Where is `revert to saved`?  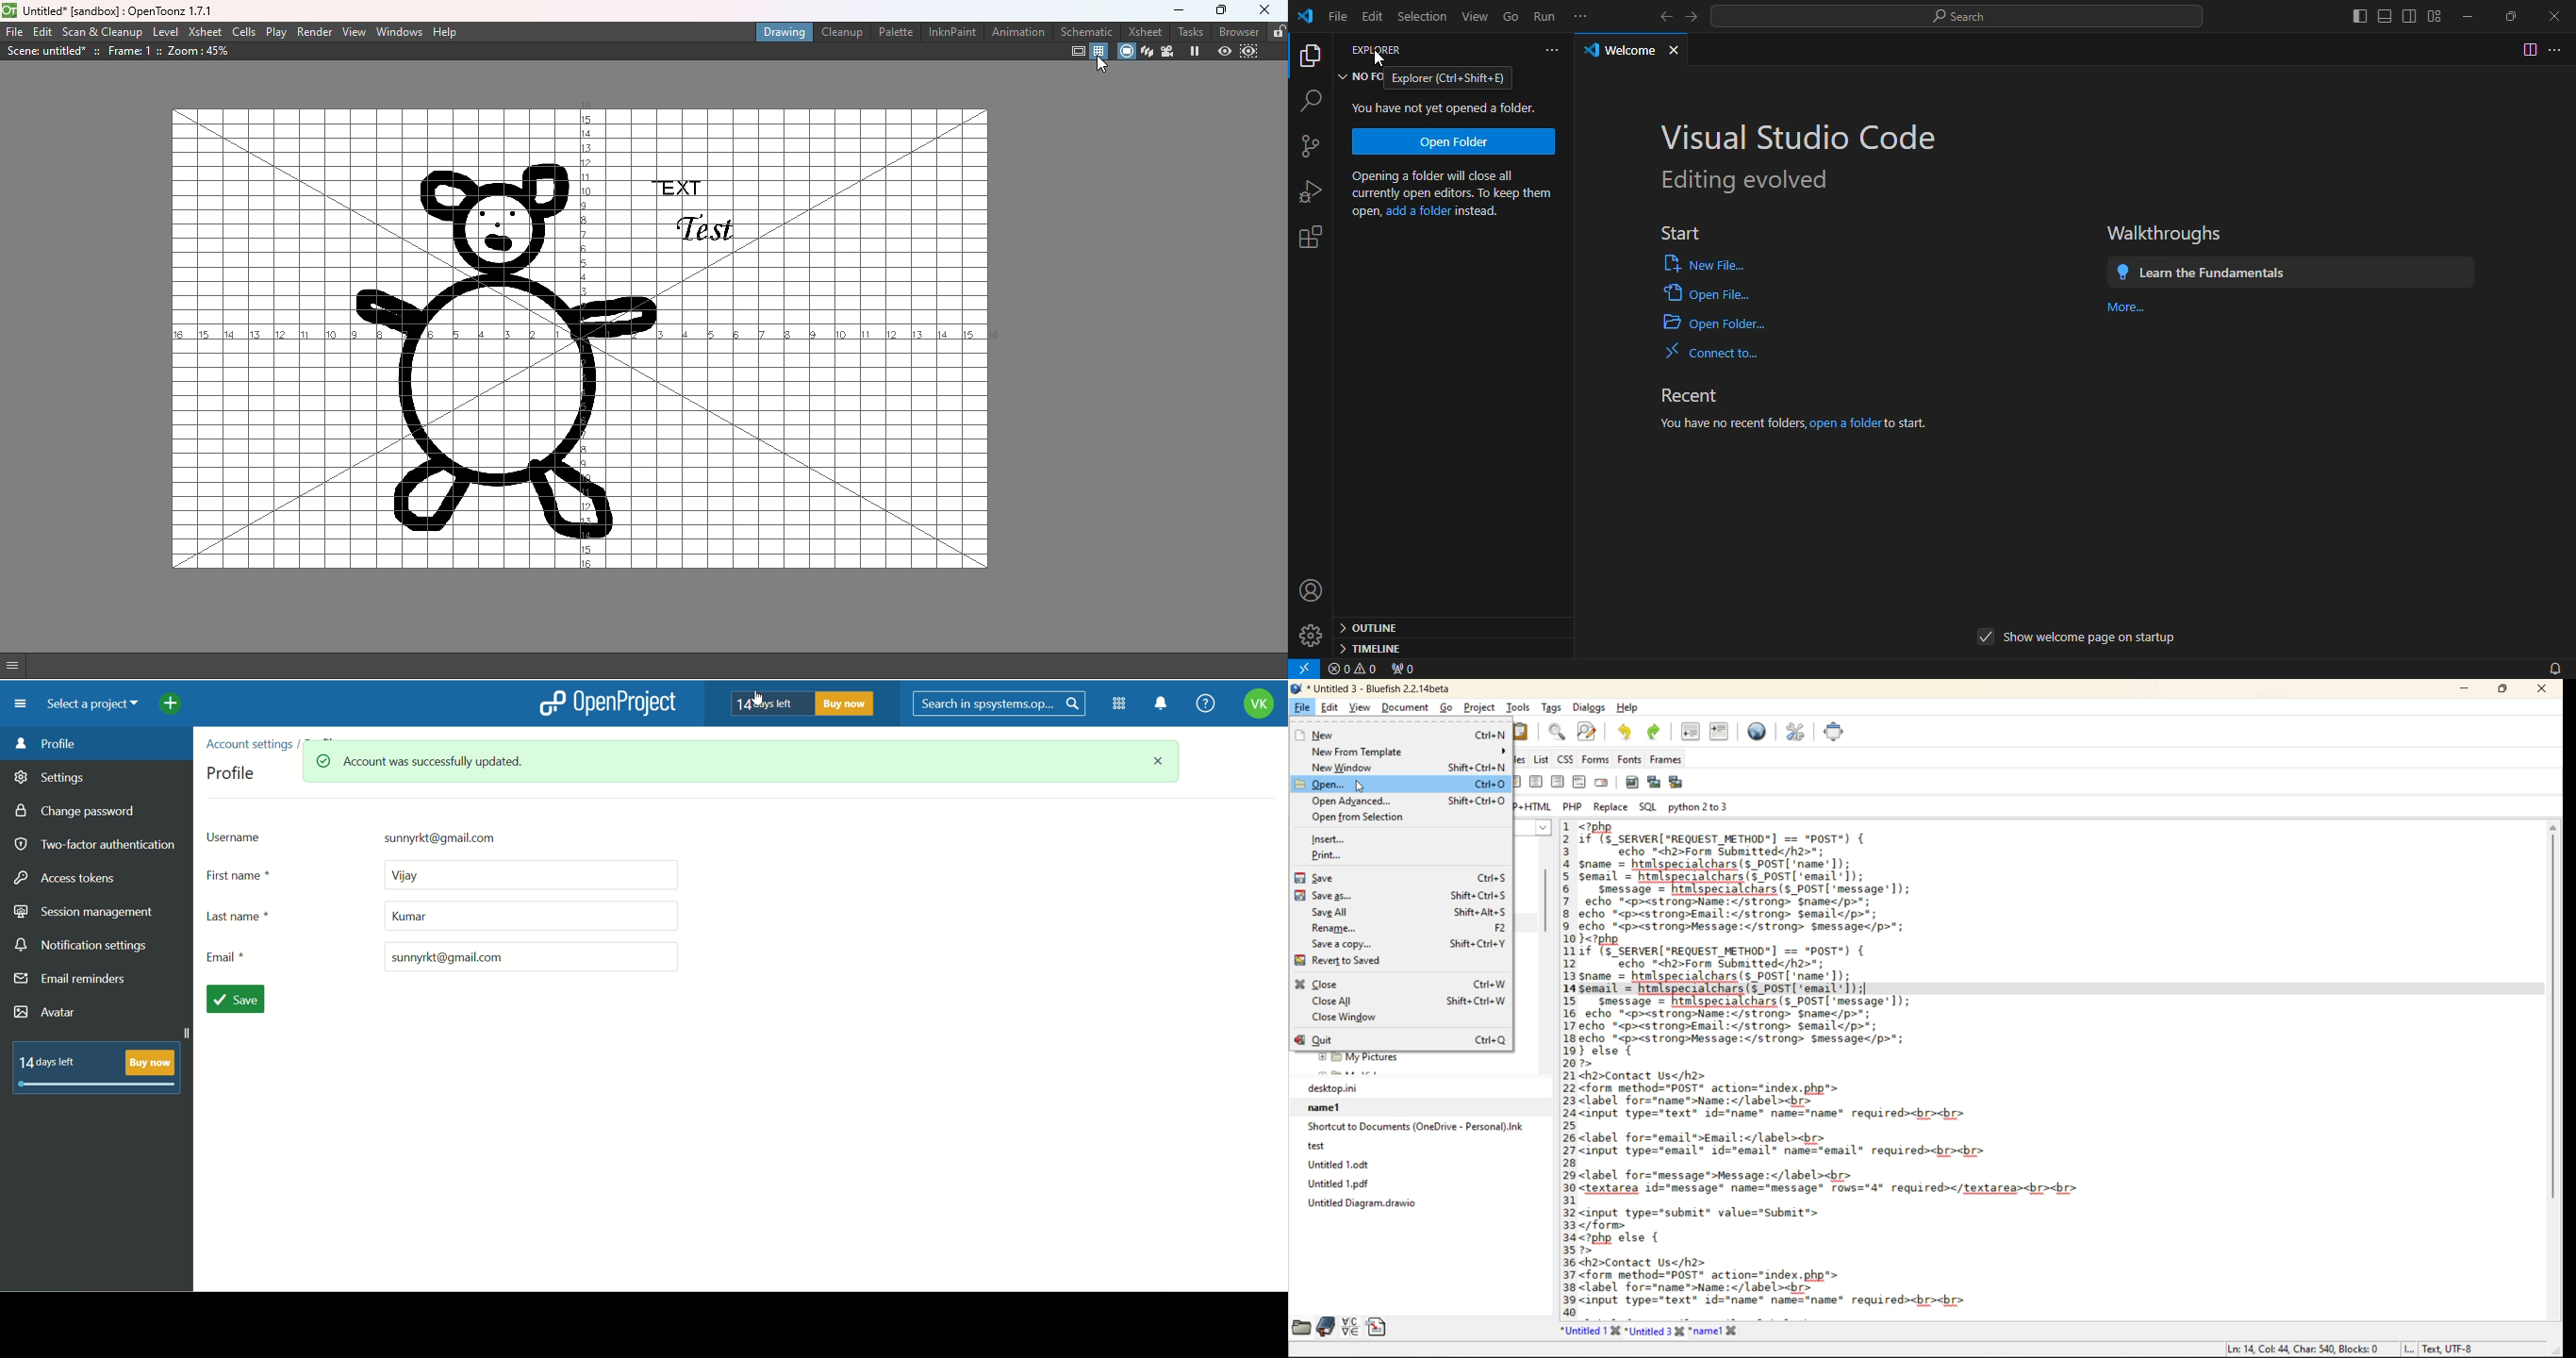
revert to saved is located at coordinates (1342, 962).